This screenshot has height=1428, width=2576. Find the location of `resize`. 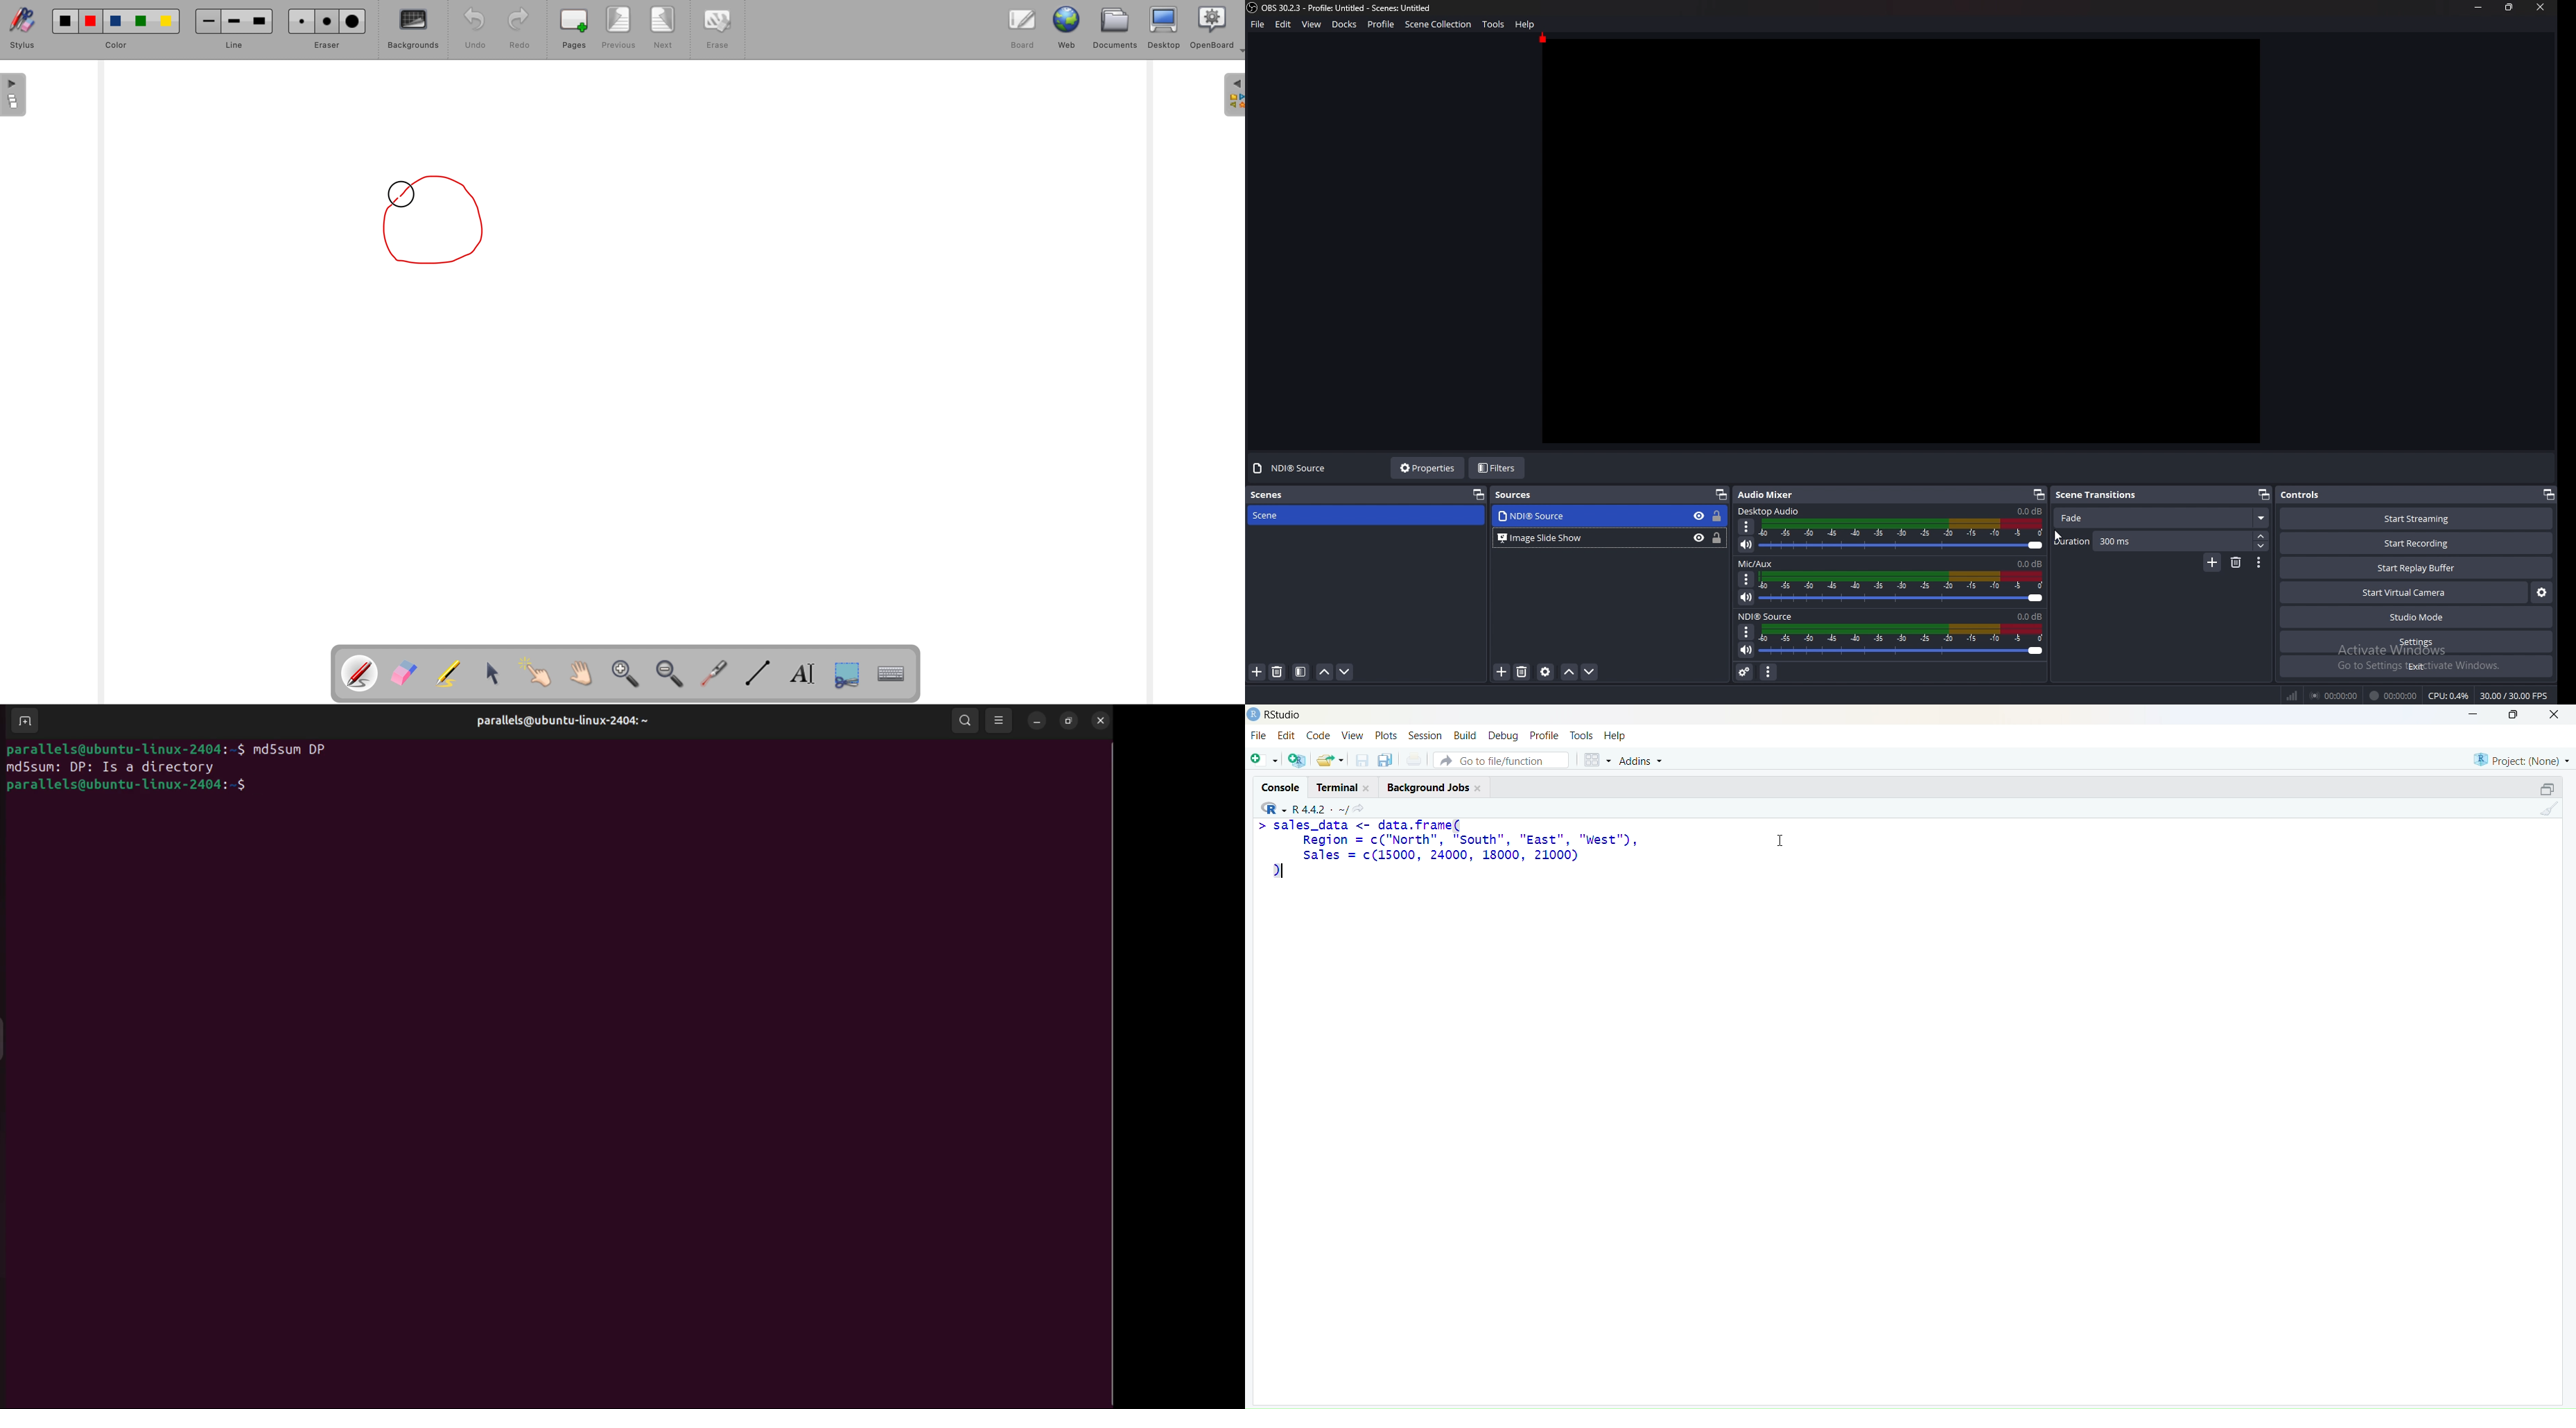

resize is located at coordinates (2511, 7).